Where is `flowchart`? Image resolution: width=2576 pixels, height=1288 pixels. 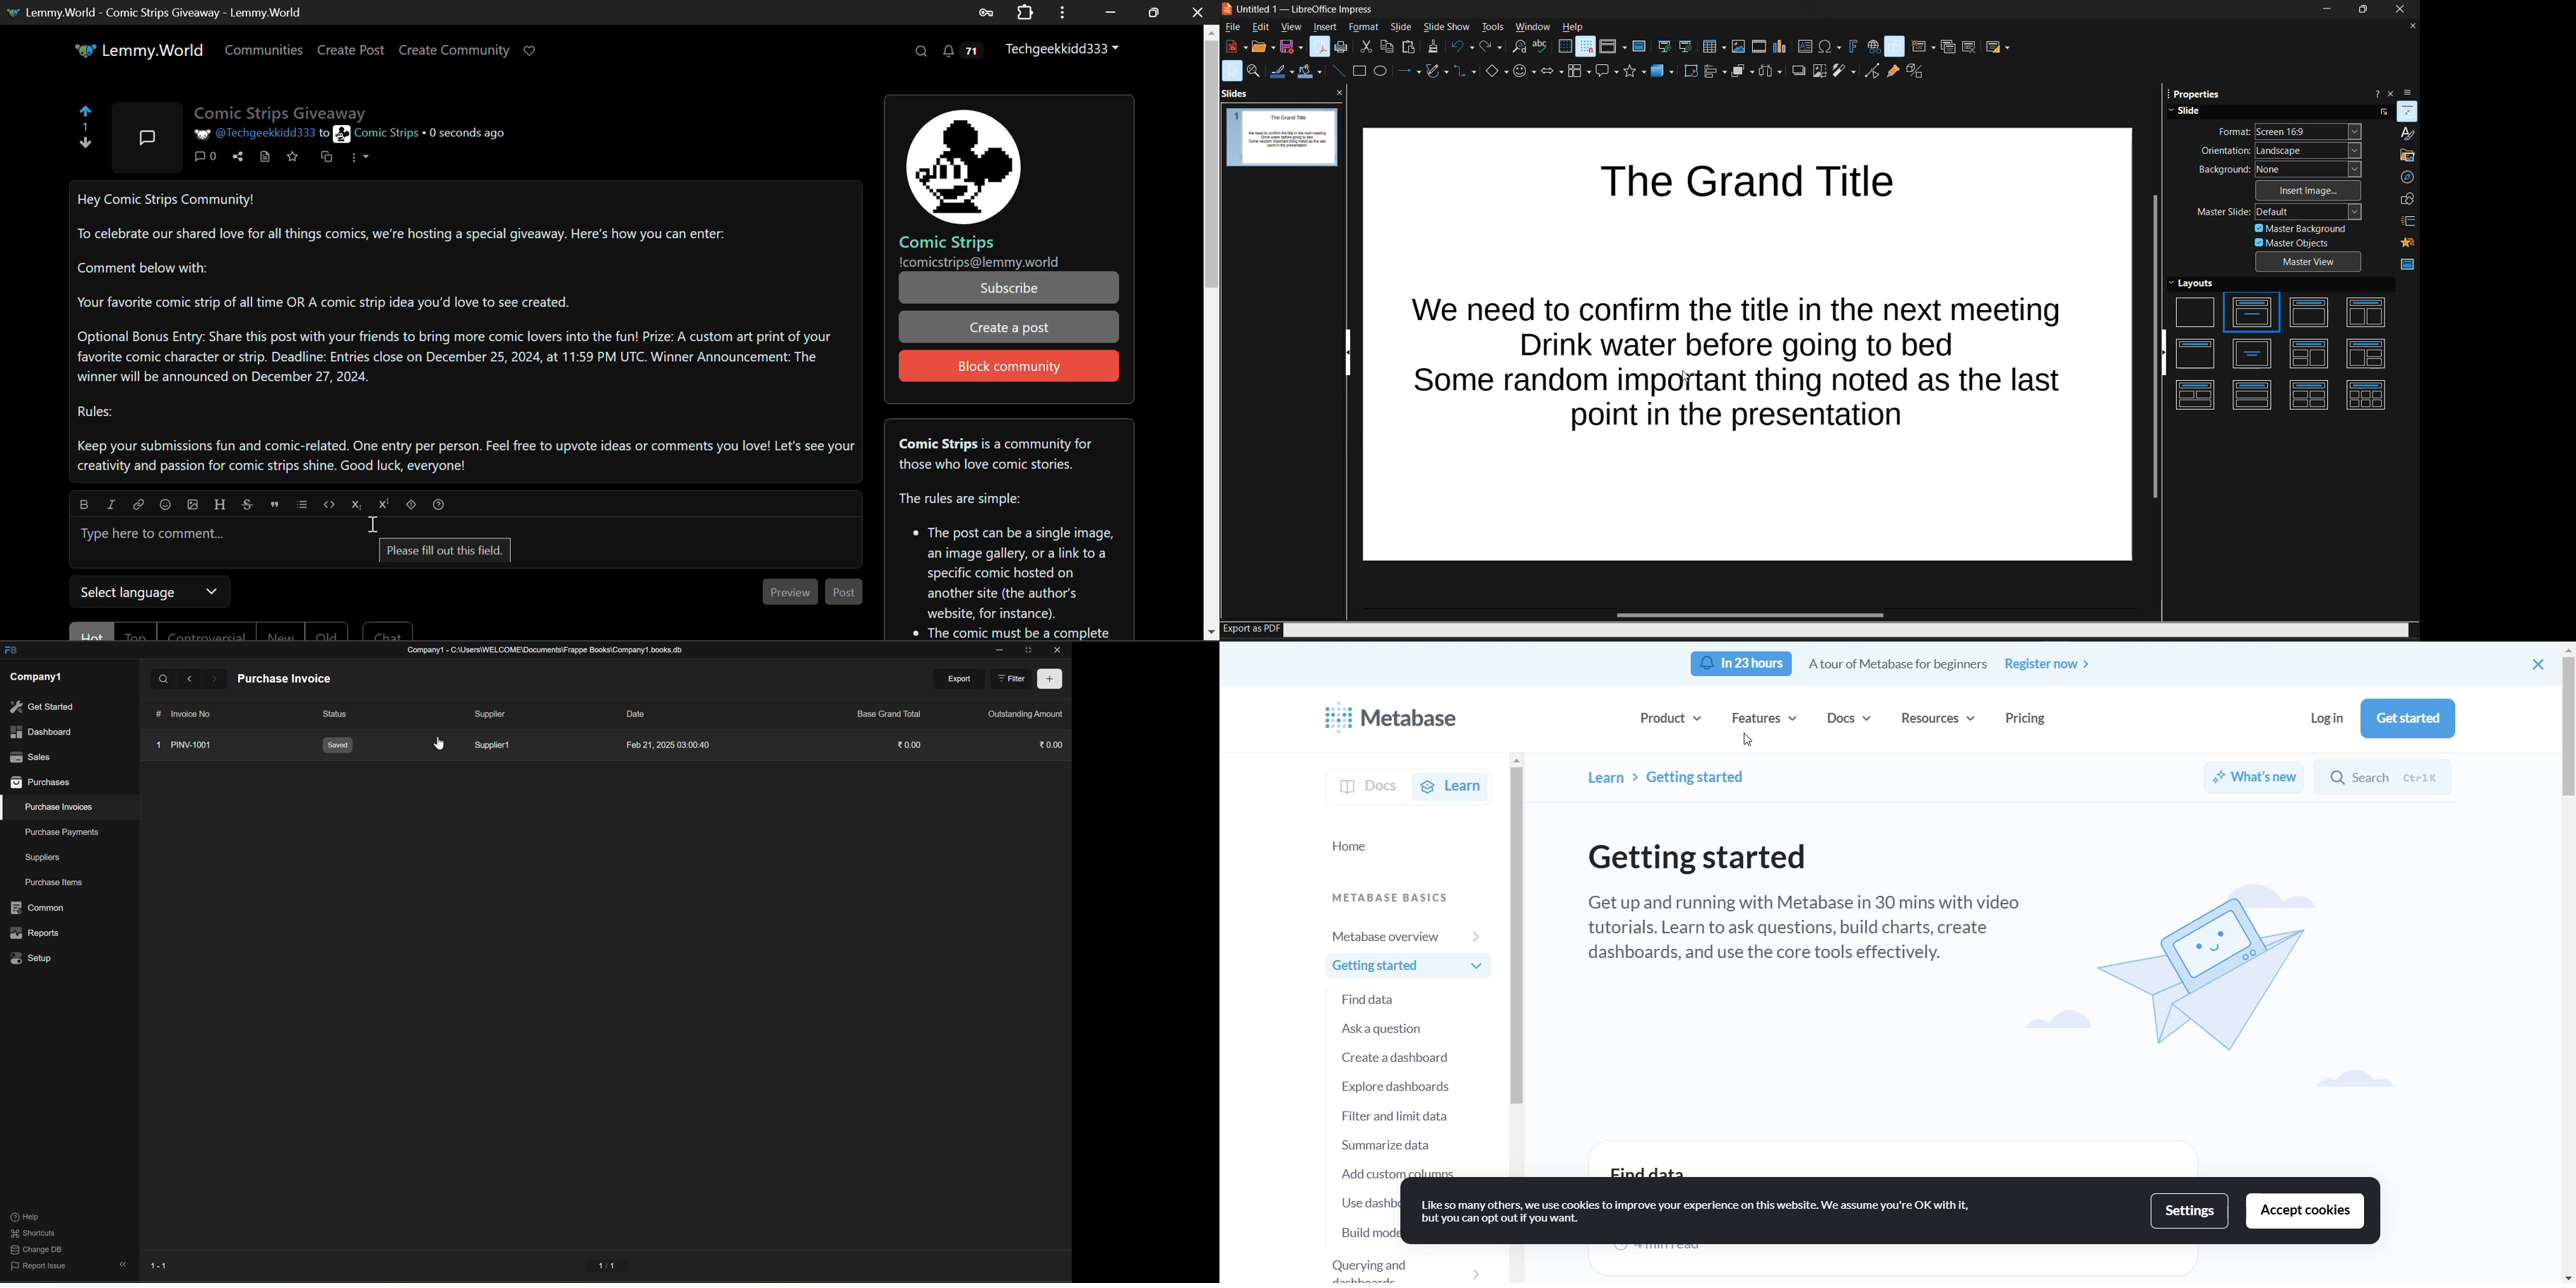
flowchart is located at coordinates (1578, 73).